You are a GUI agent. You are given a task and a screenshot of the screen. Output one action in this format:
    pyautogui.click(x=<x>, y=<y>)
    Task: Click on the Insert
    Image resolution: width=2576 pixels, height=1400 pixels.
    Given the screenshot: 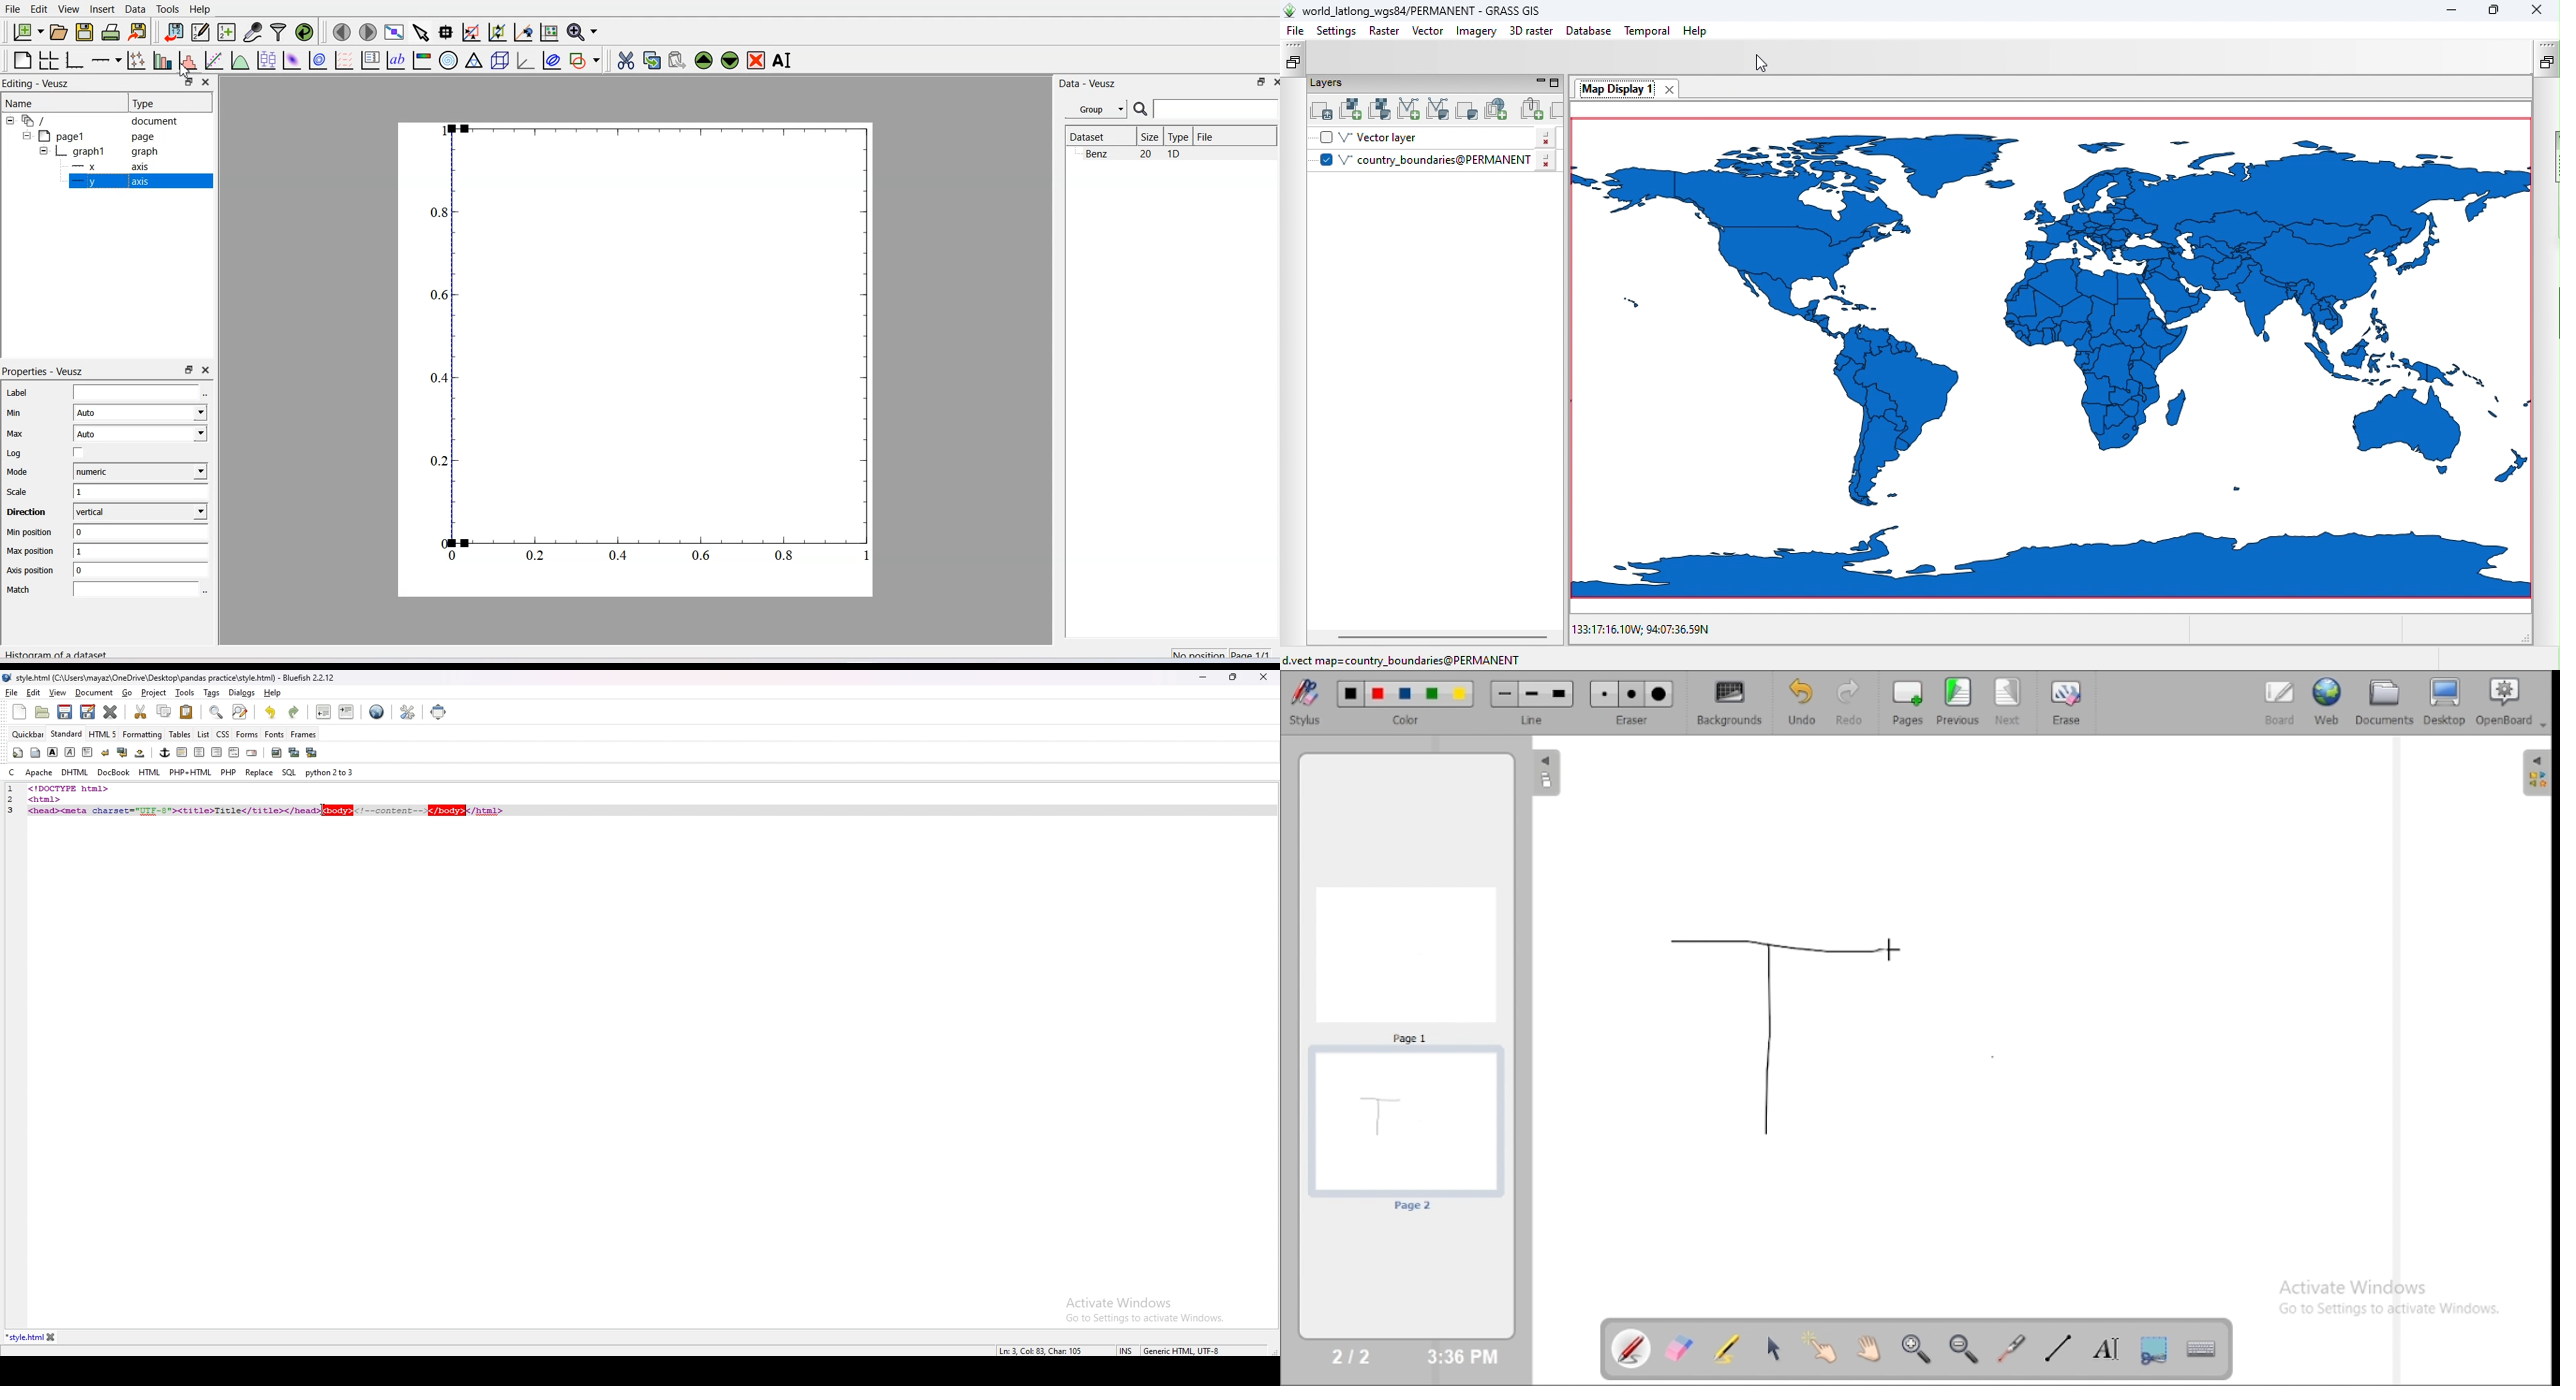 What is the action you would take?
    pyautogui.click(x=104, y=9)
    